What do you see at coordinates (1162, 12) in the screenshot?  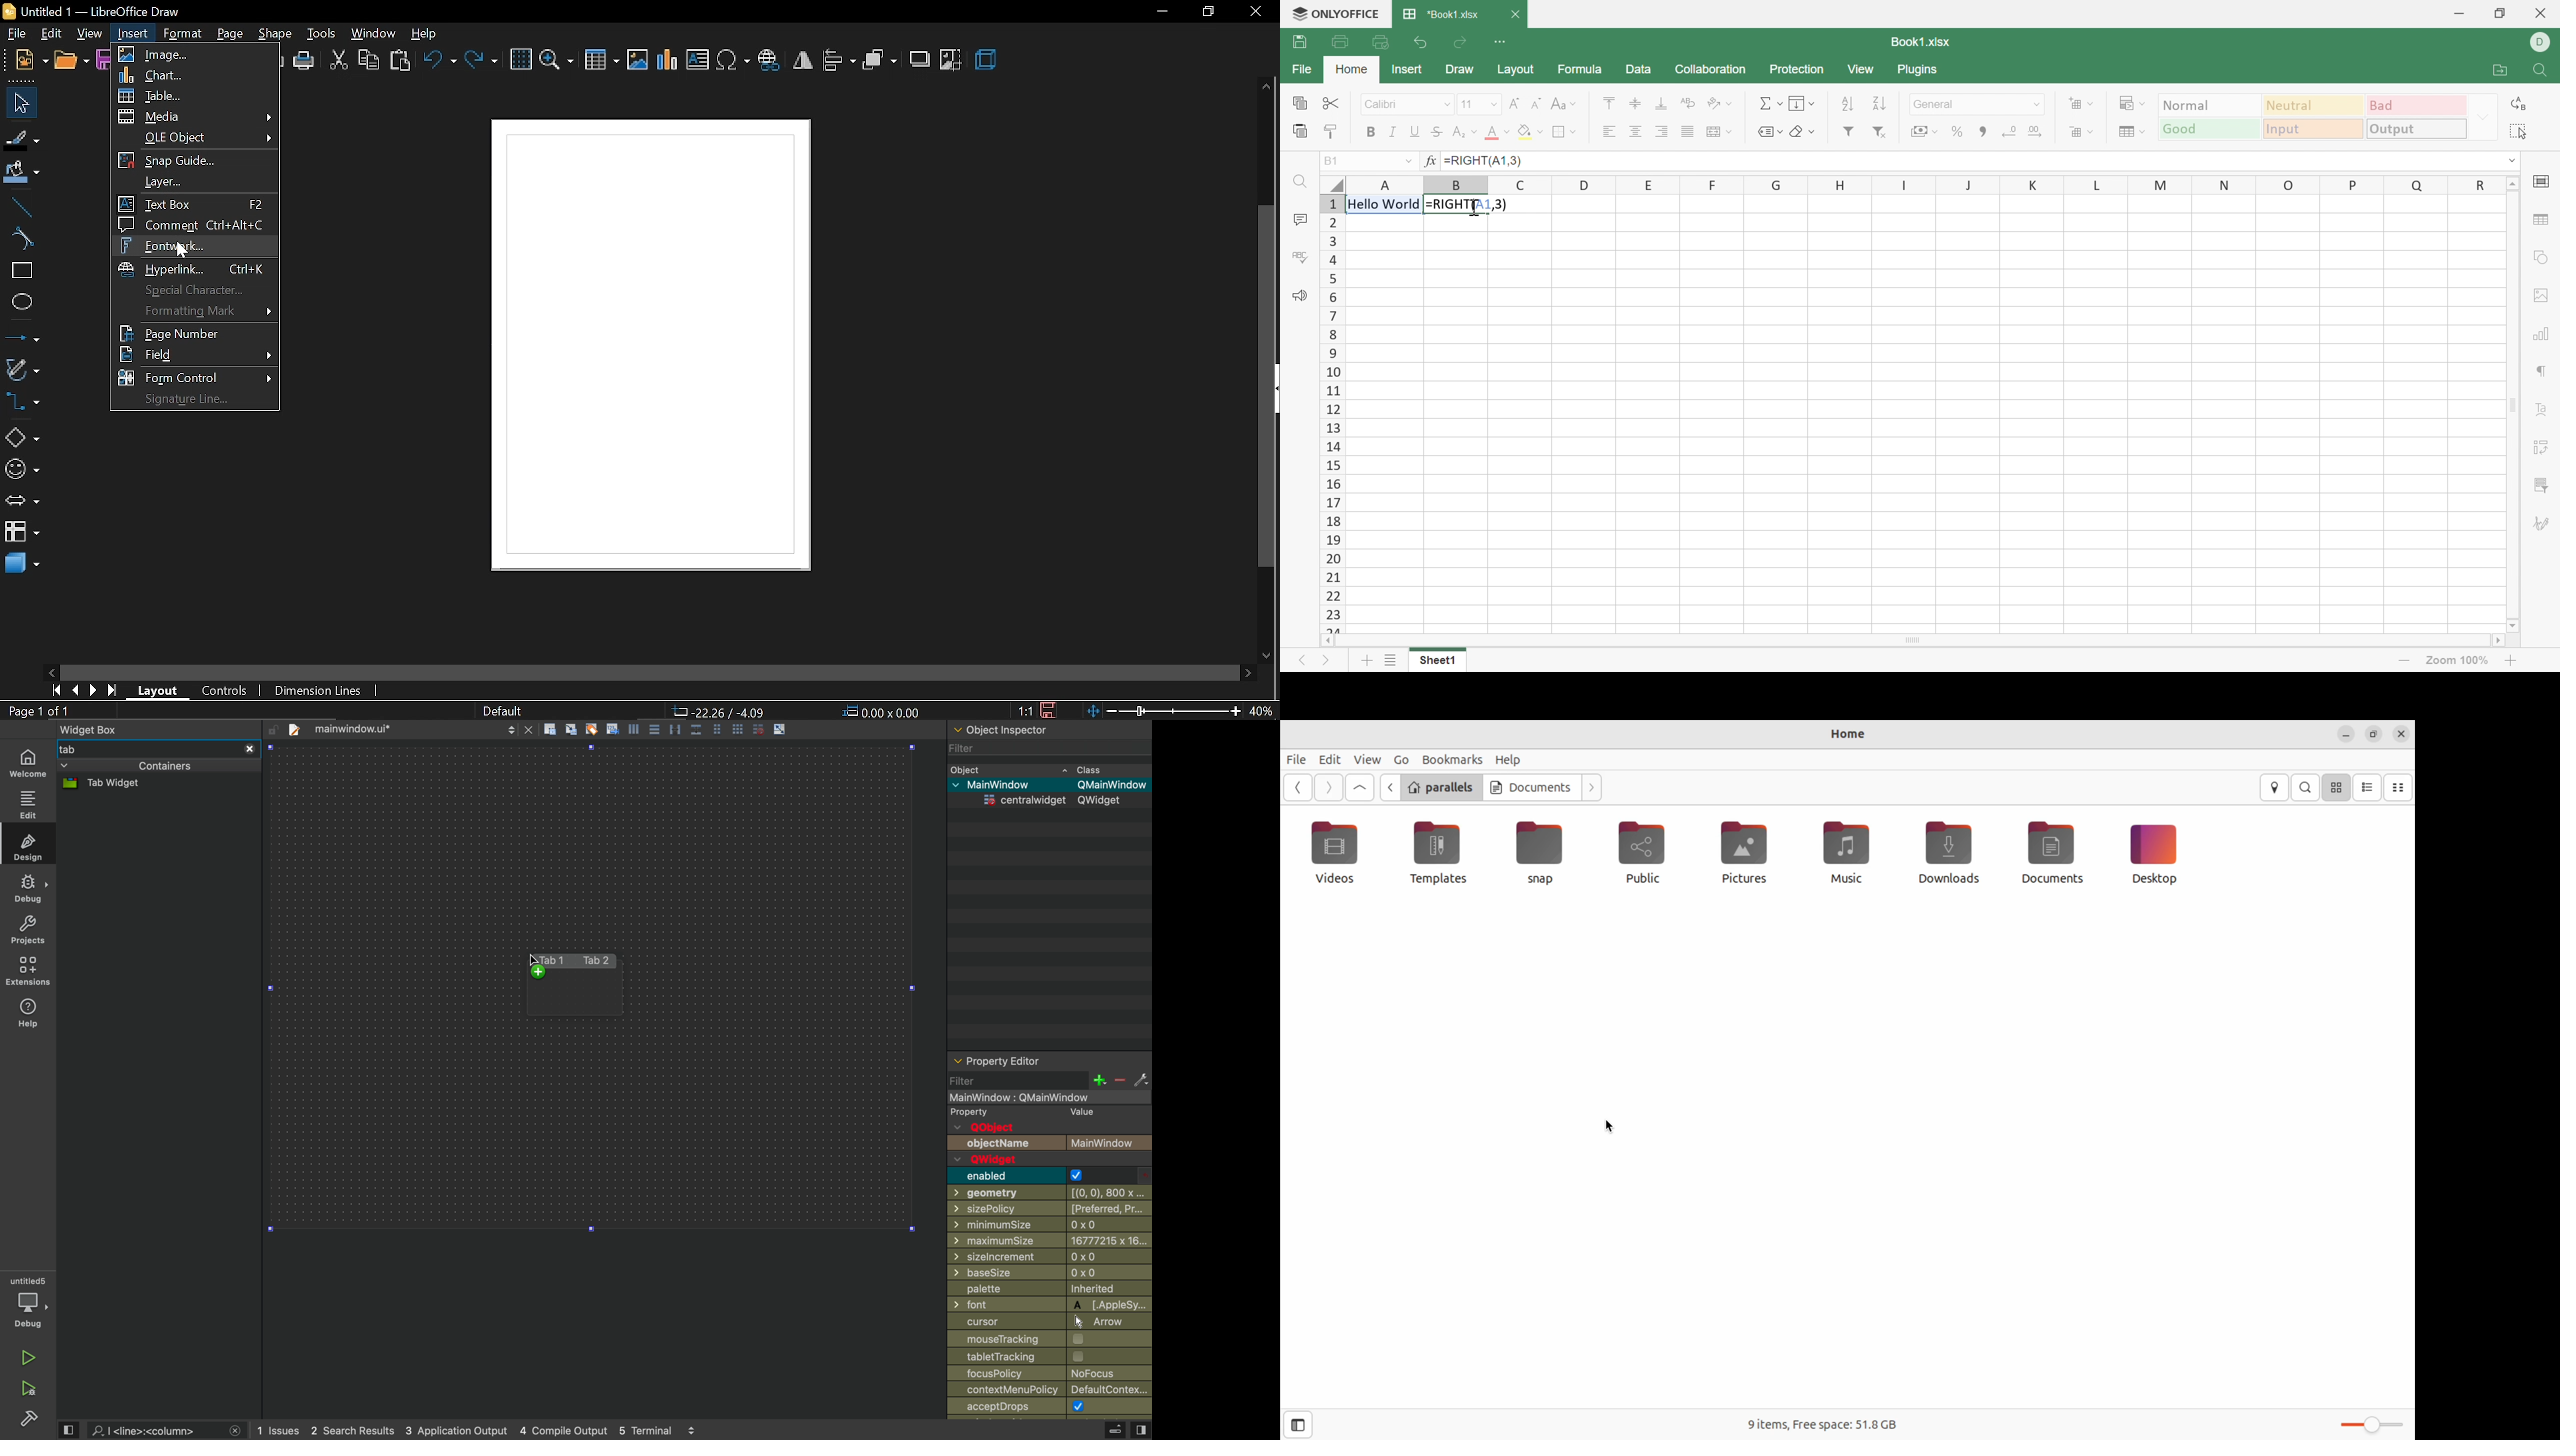 I see `minimize` at bounding box center [1162, 12].